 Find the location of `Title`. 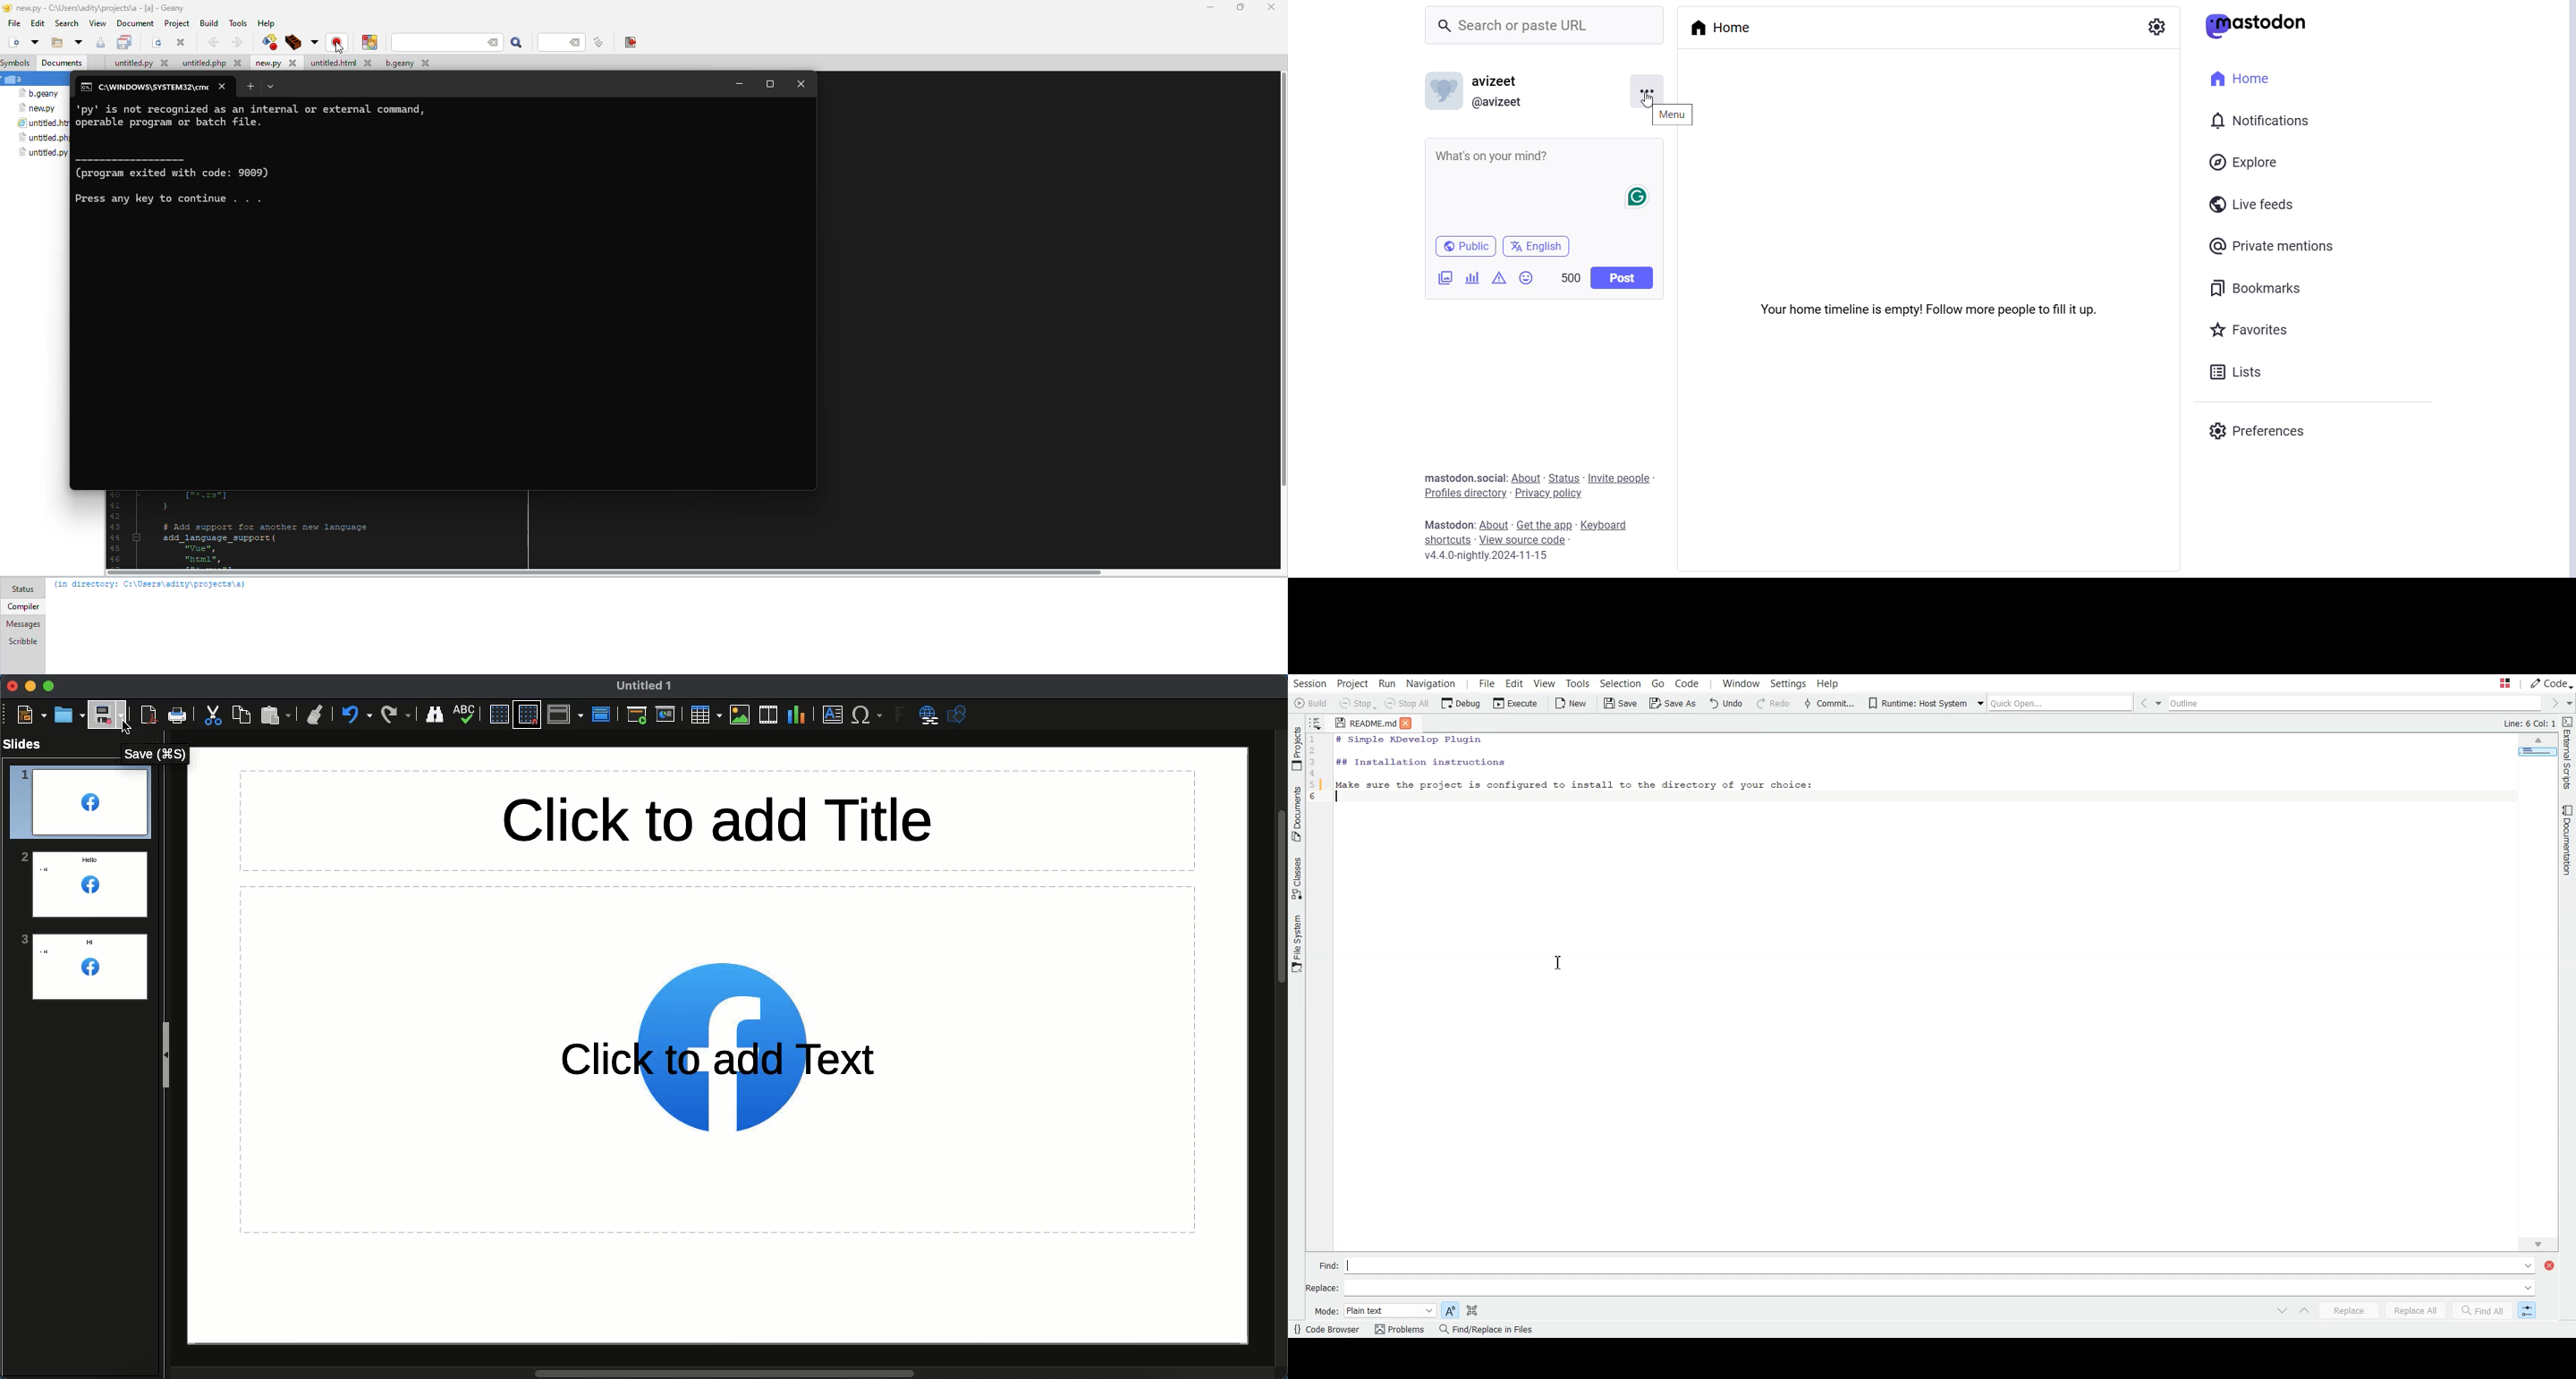

Title is located at coordinates (722, 820).